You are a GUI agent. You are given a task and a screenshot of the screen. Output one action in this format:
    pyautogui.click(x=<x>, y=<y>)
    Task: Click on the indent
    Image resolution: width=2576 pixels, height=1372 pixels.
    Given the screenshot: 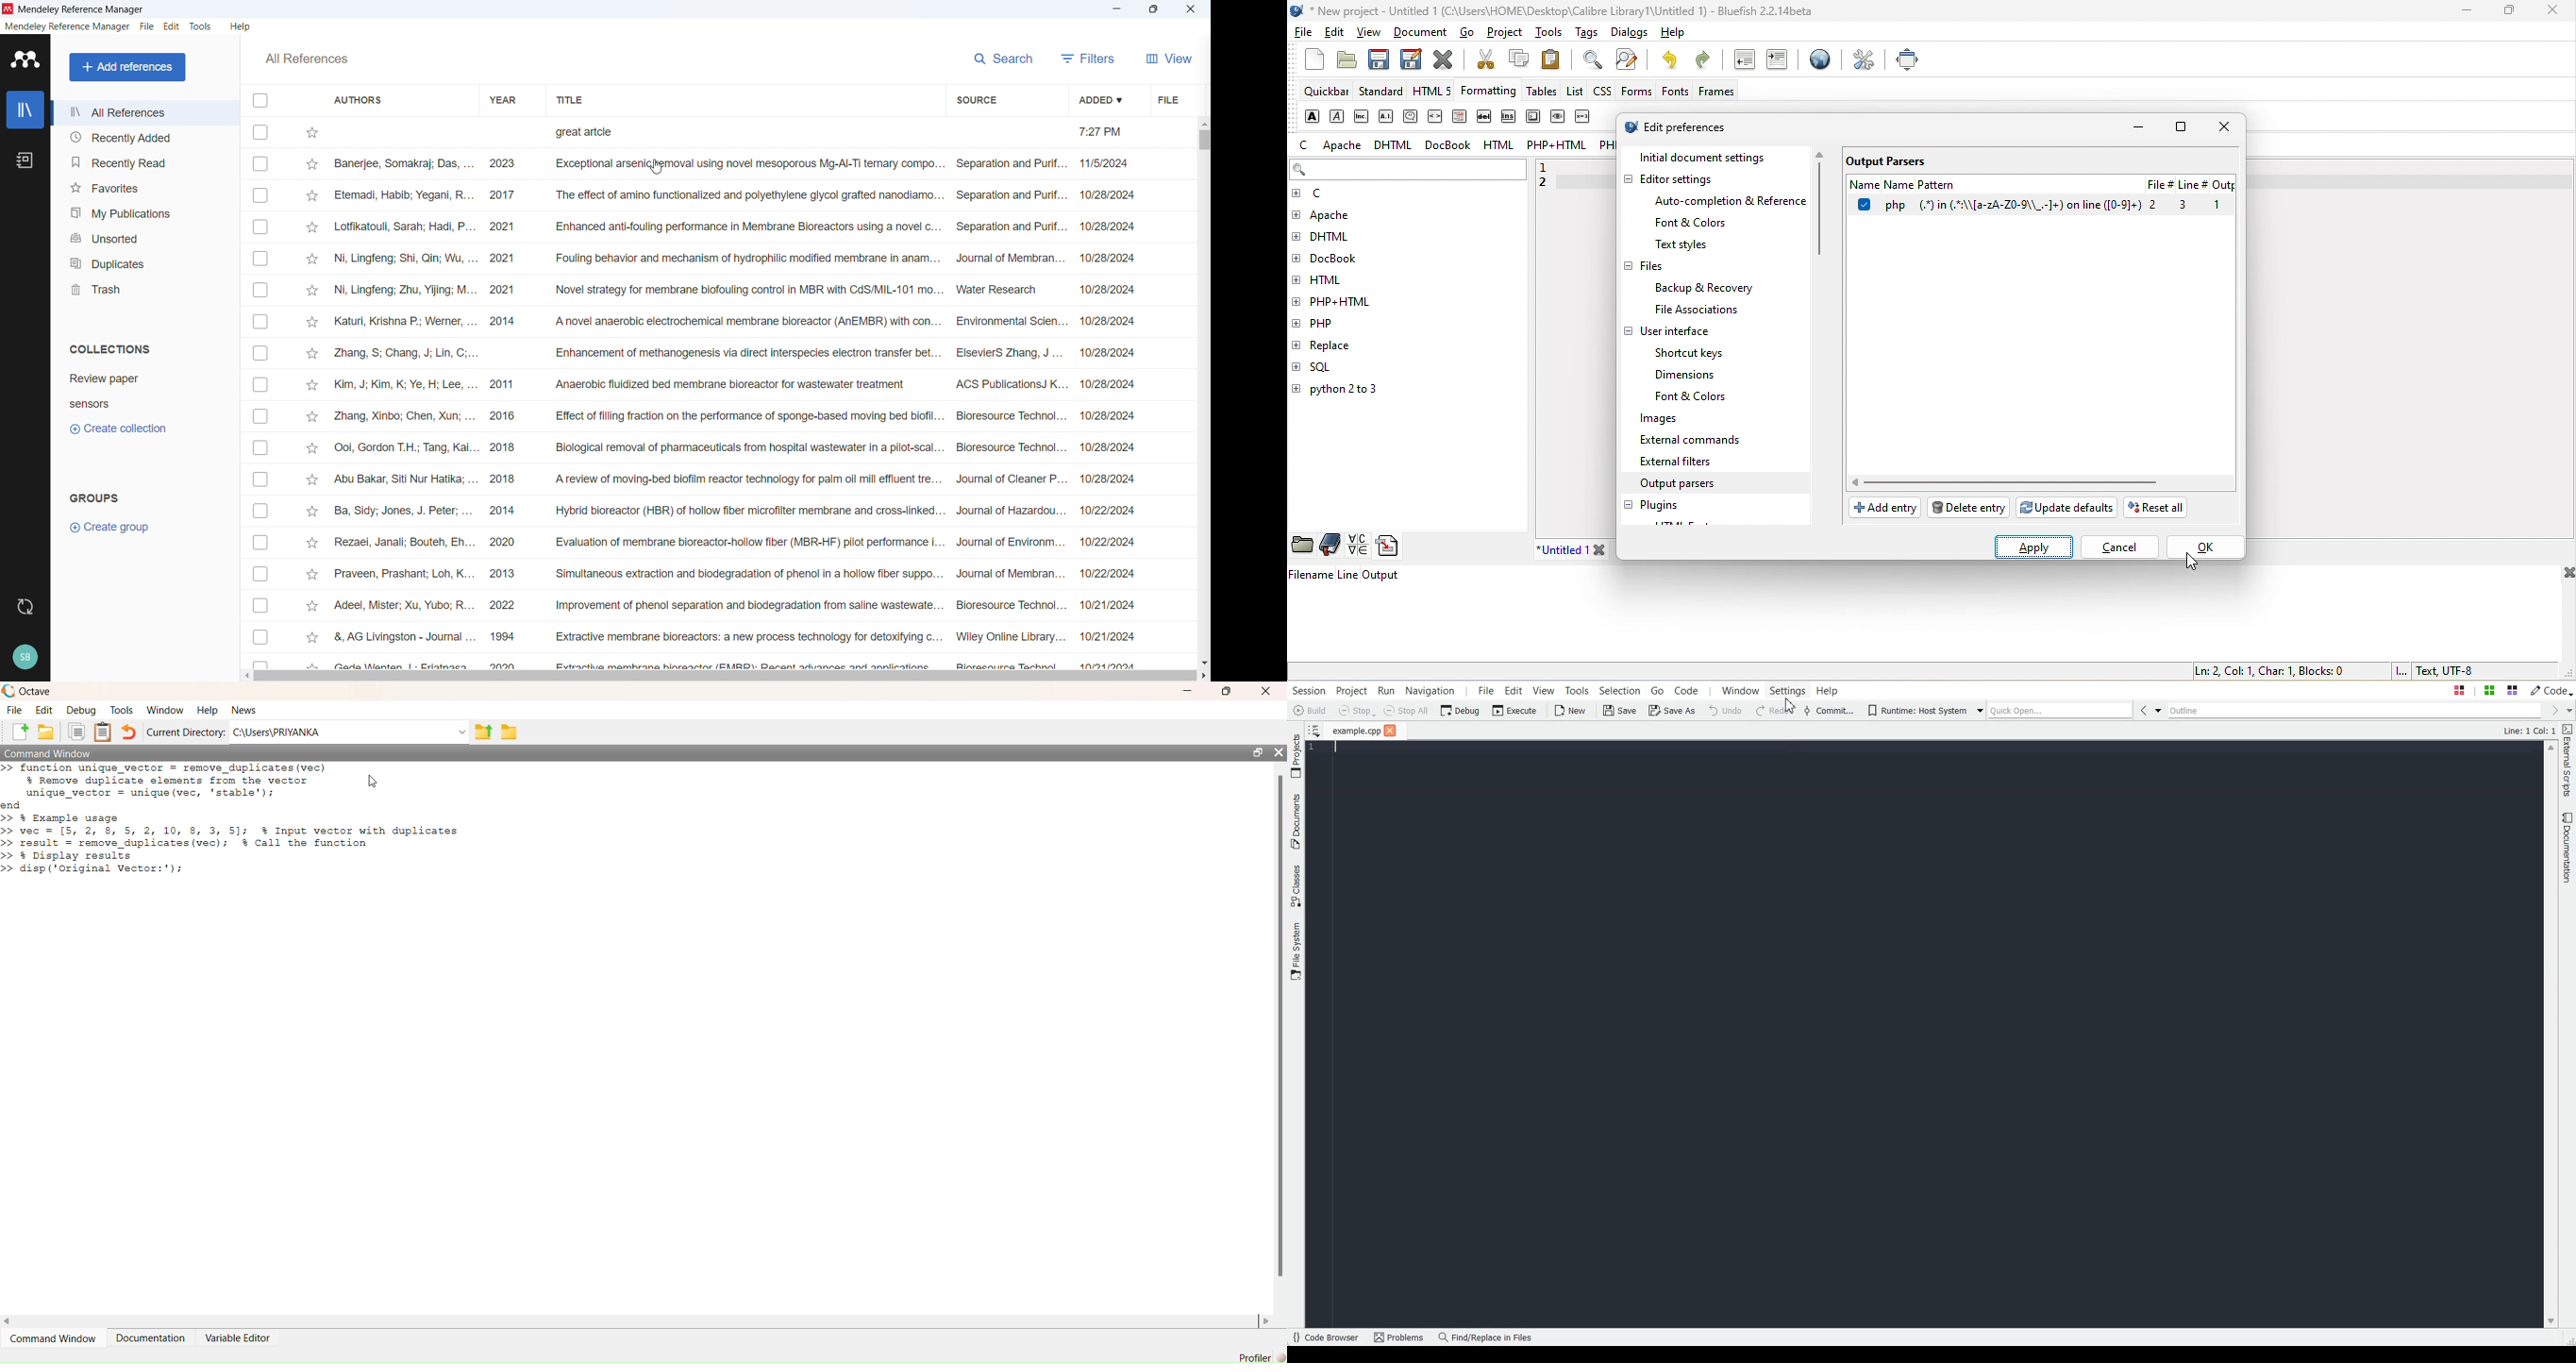 What is the action you would take?
    pyautogui.click(x=1780, y=61)
    